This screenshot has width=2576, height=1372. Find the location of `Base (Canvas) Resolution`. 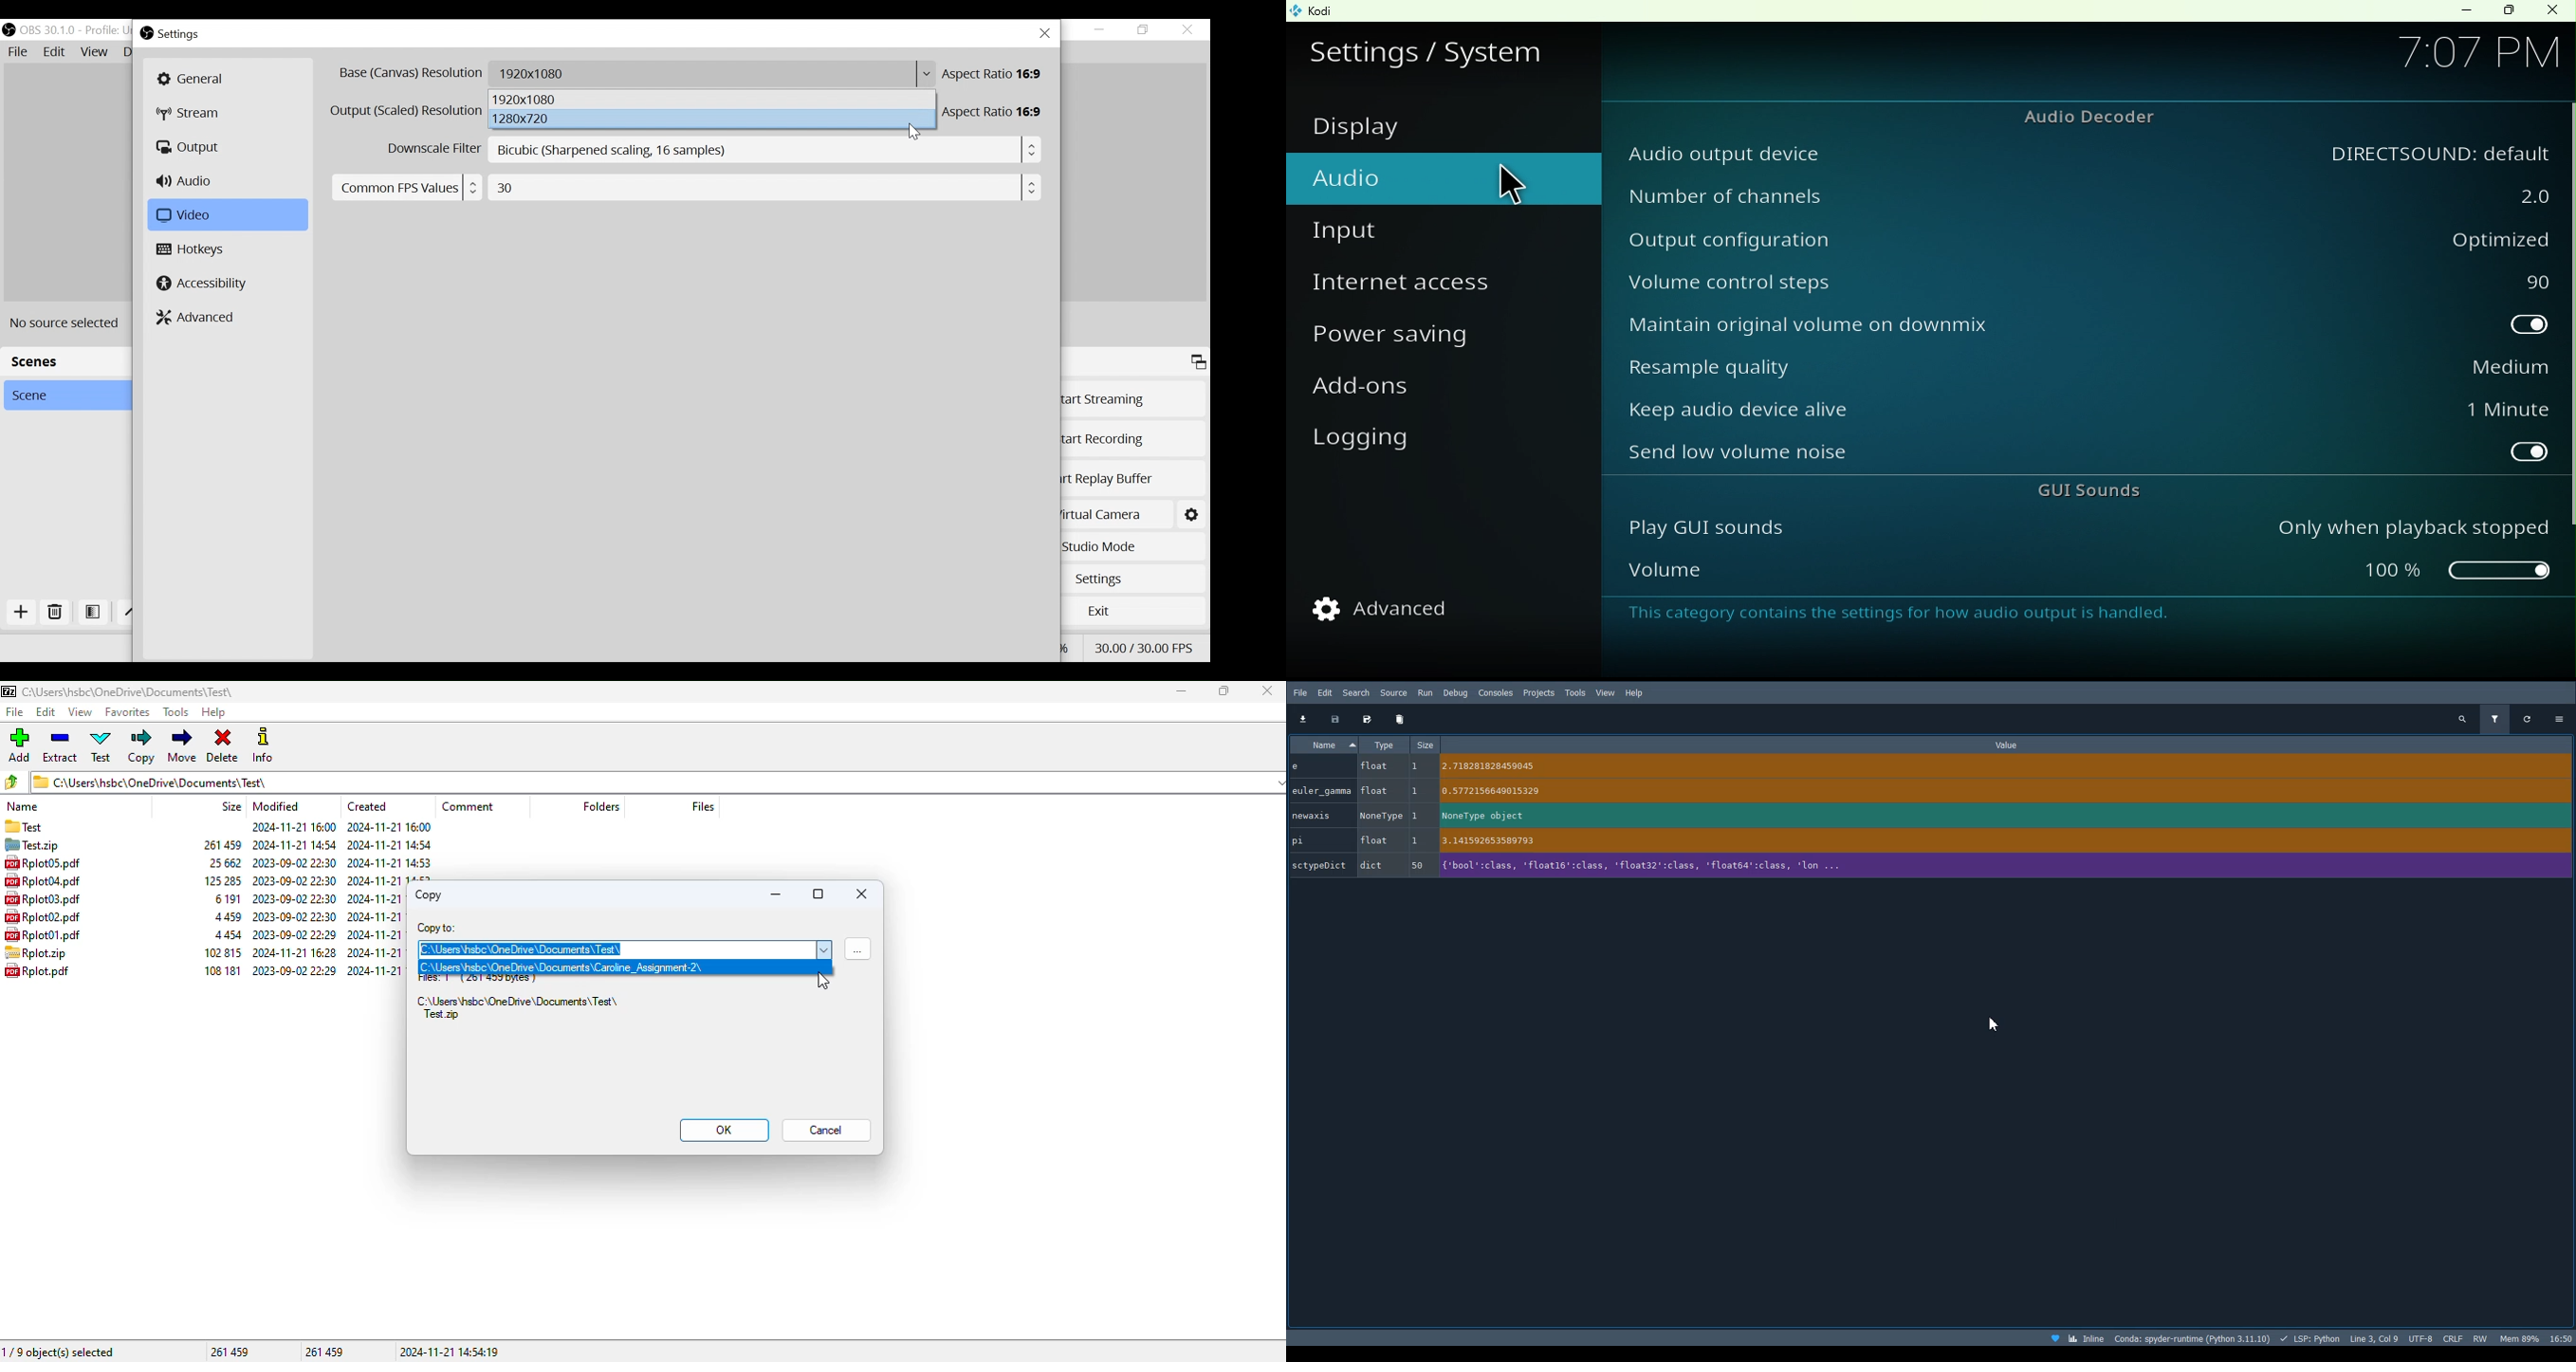

Base (Canvas) Resolution is located at coordinates (409, 74).